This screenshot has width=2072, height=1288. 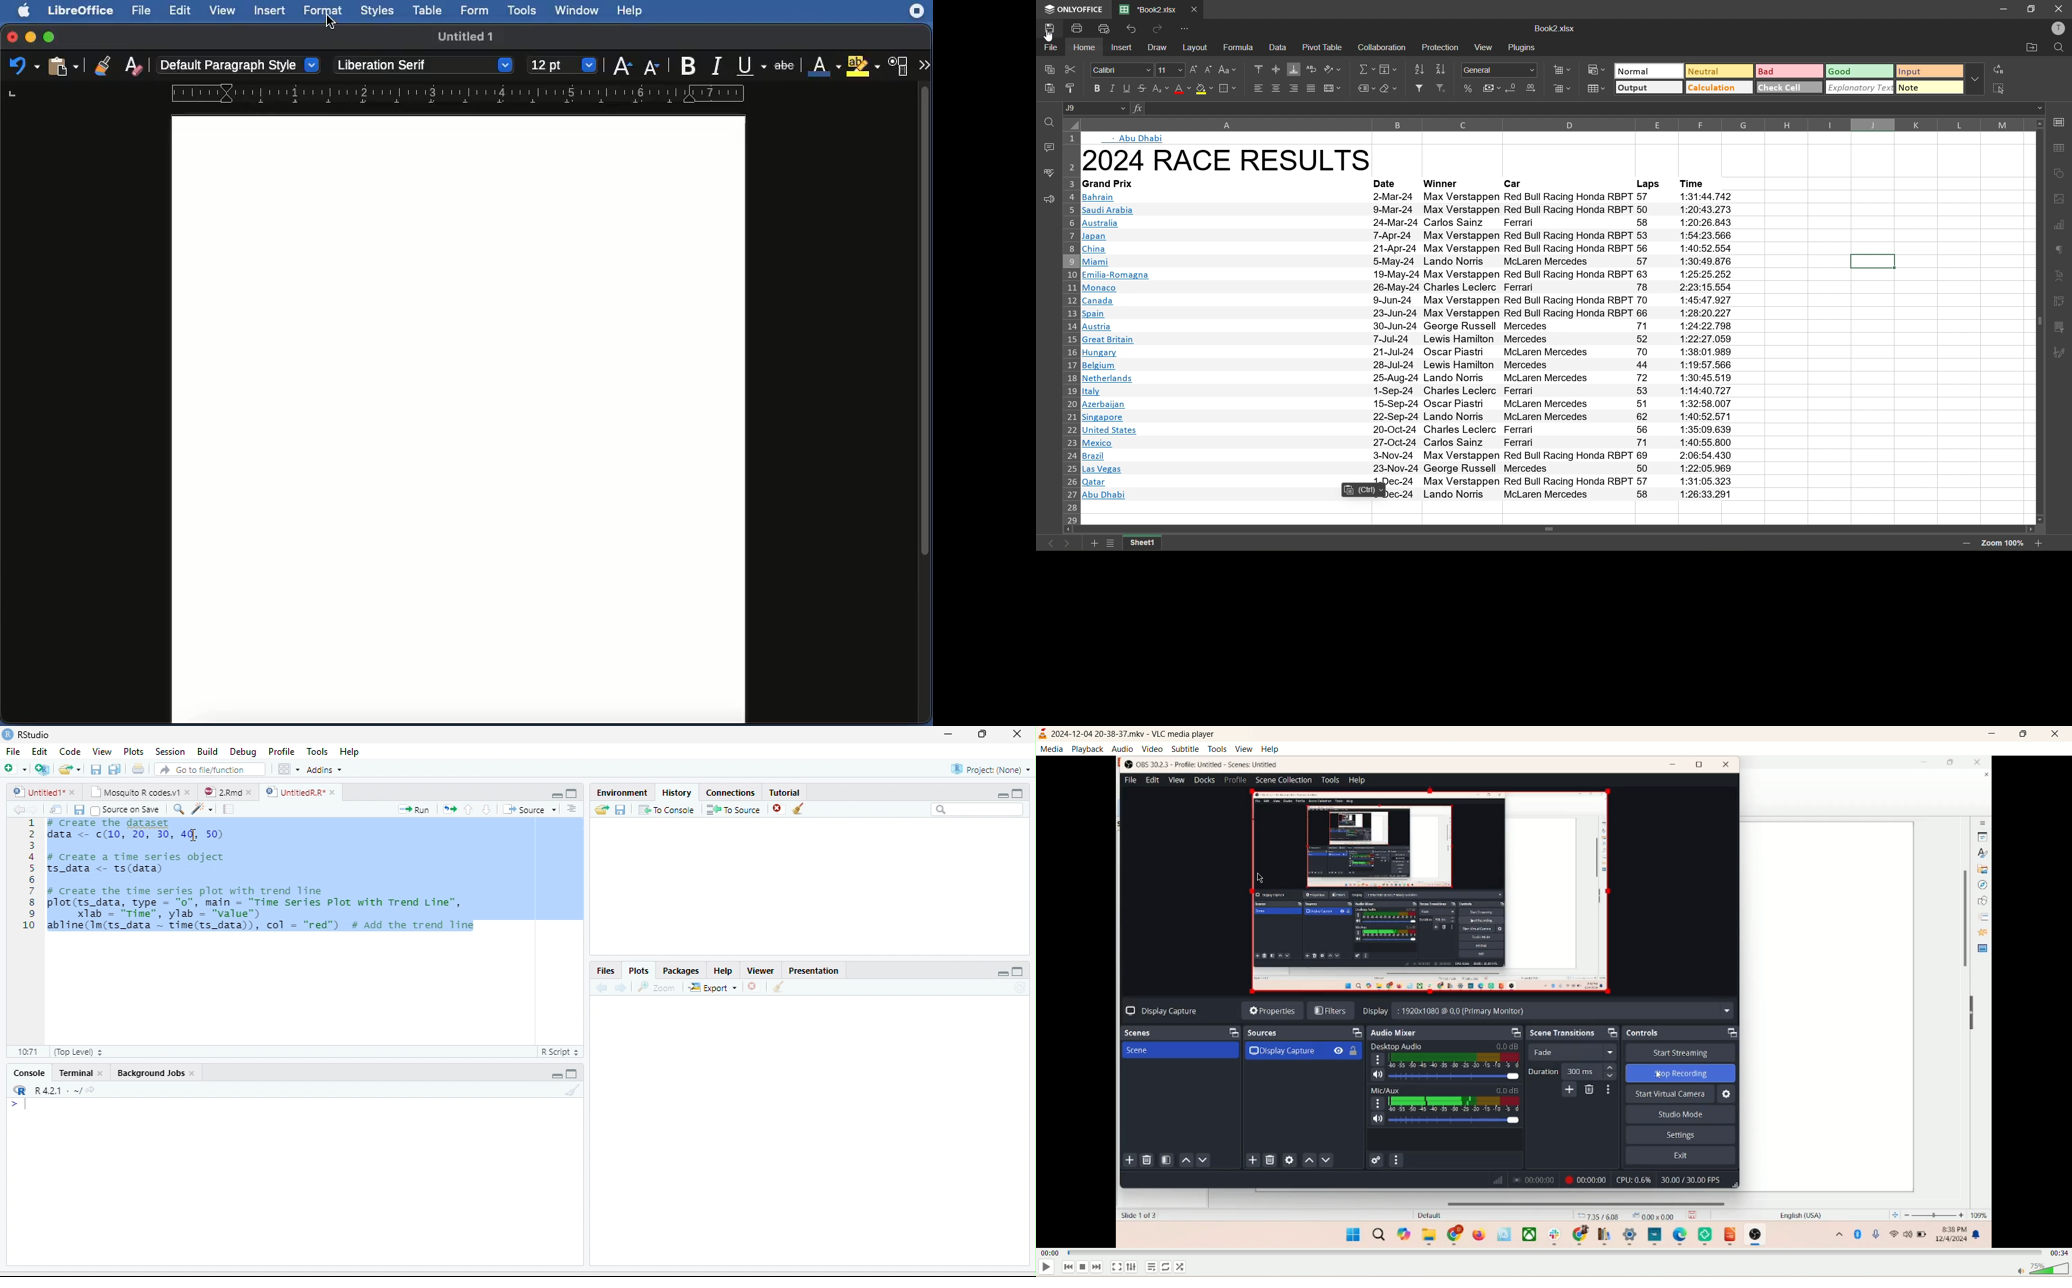 I want to click on Edit, so click(x=39, y=751).